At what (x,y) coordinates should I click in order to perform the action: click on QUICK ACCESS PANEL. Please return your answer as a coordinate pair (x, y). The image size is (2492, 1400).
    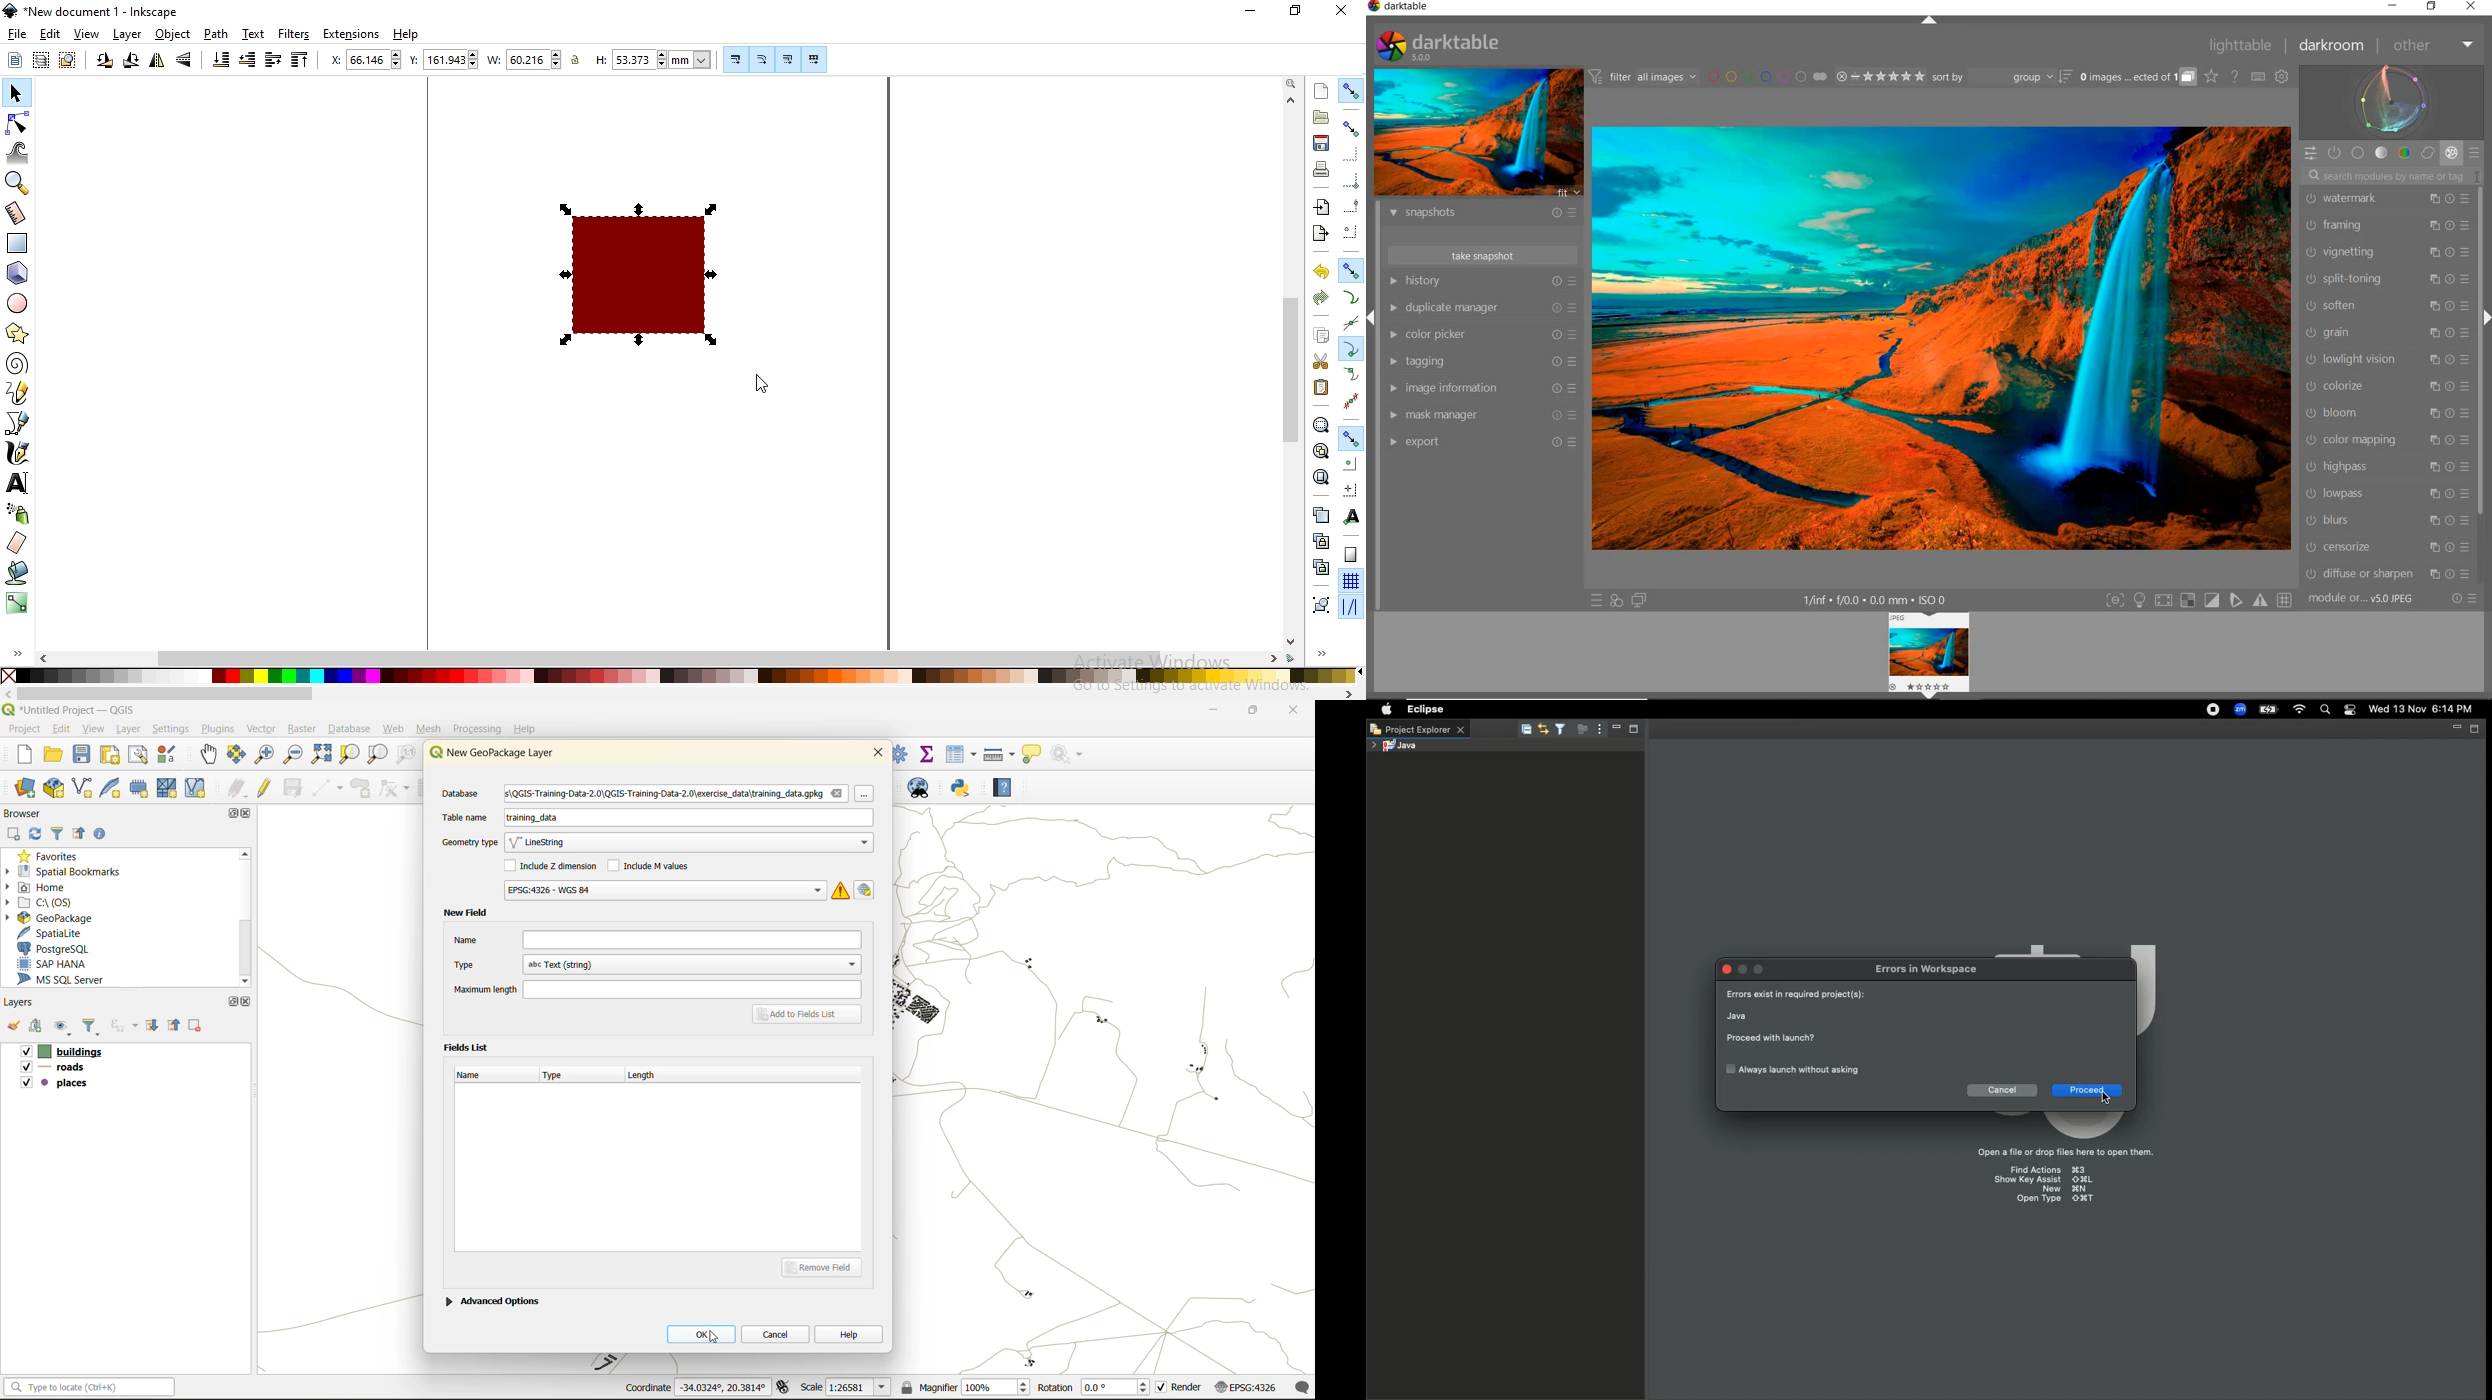
    Looking at the image, I should click on (2311, 154).